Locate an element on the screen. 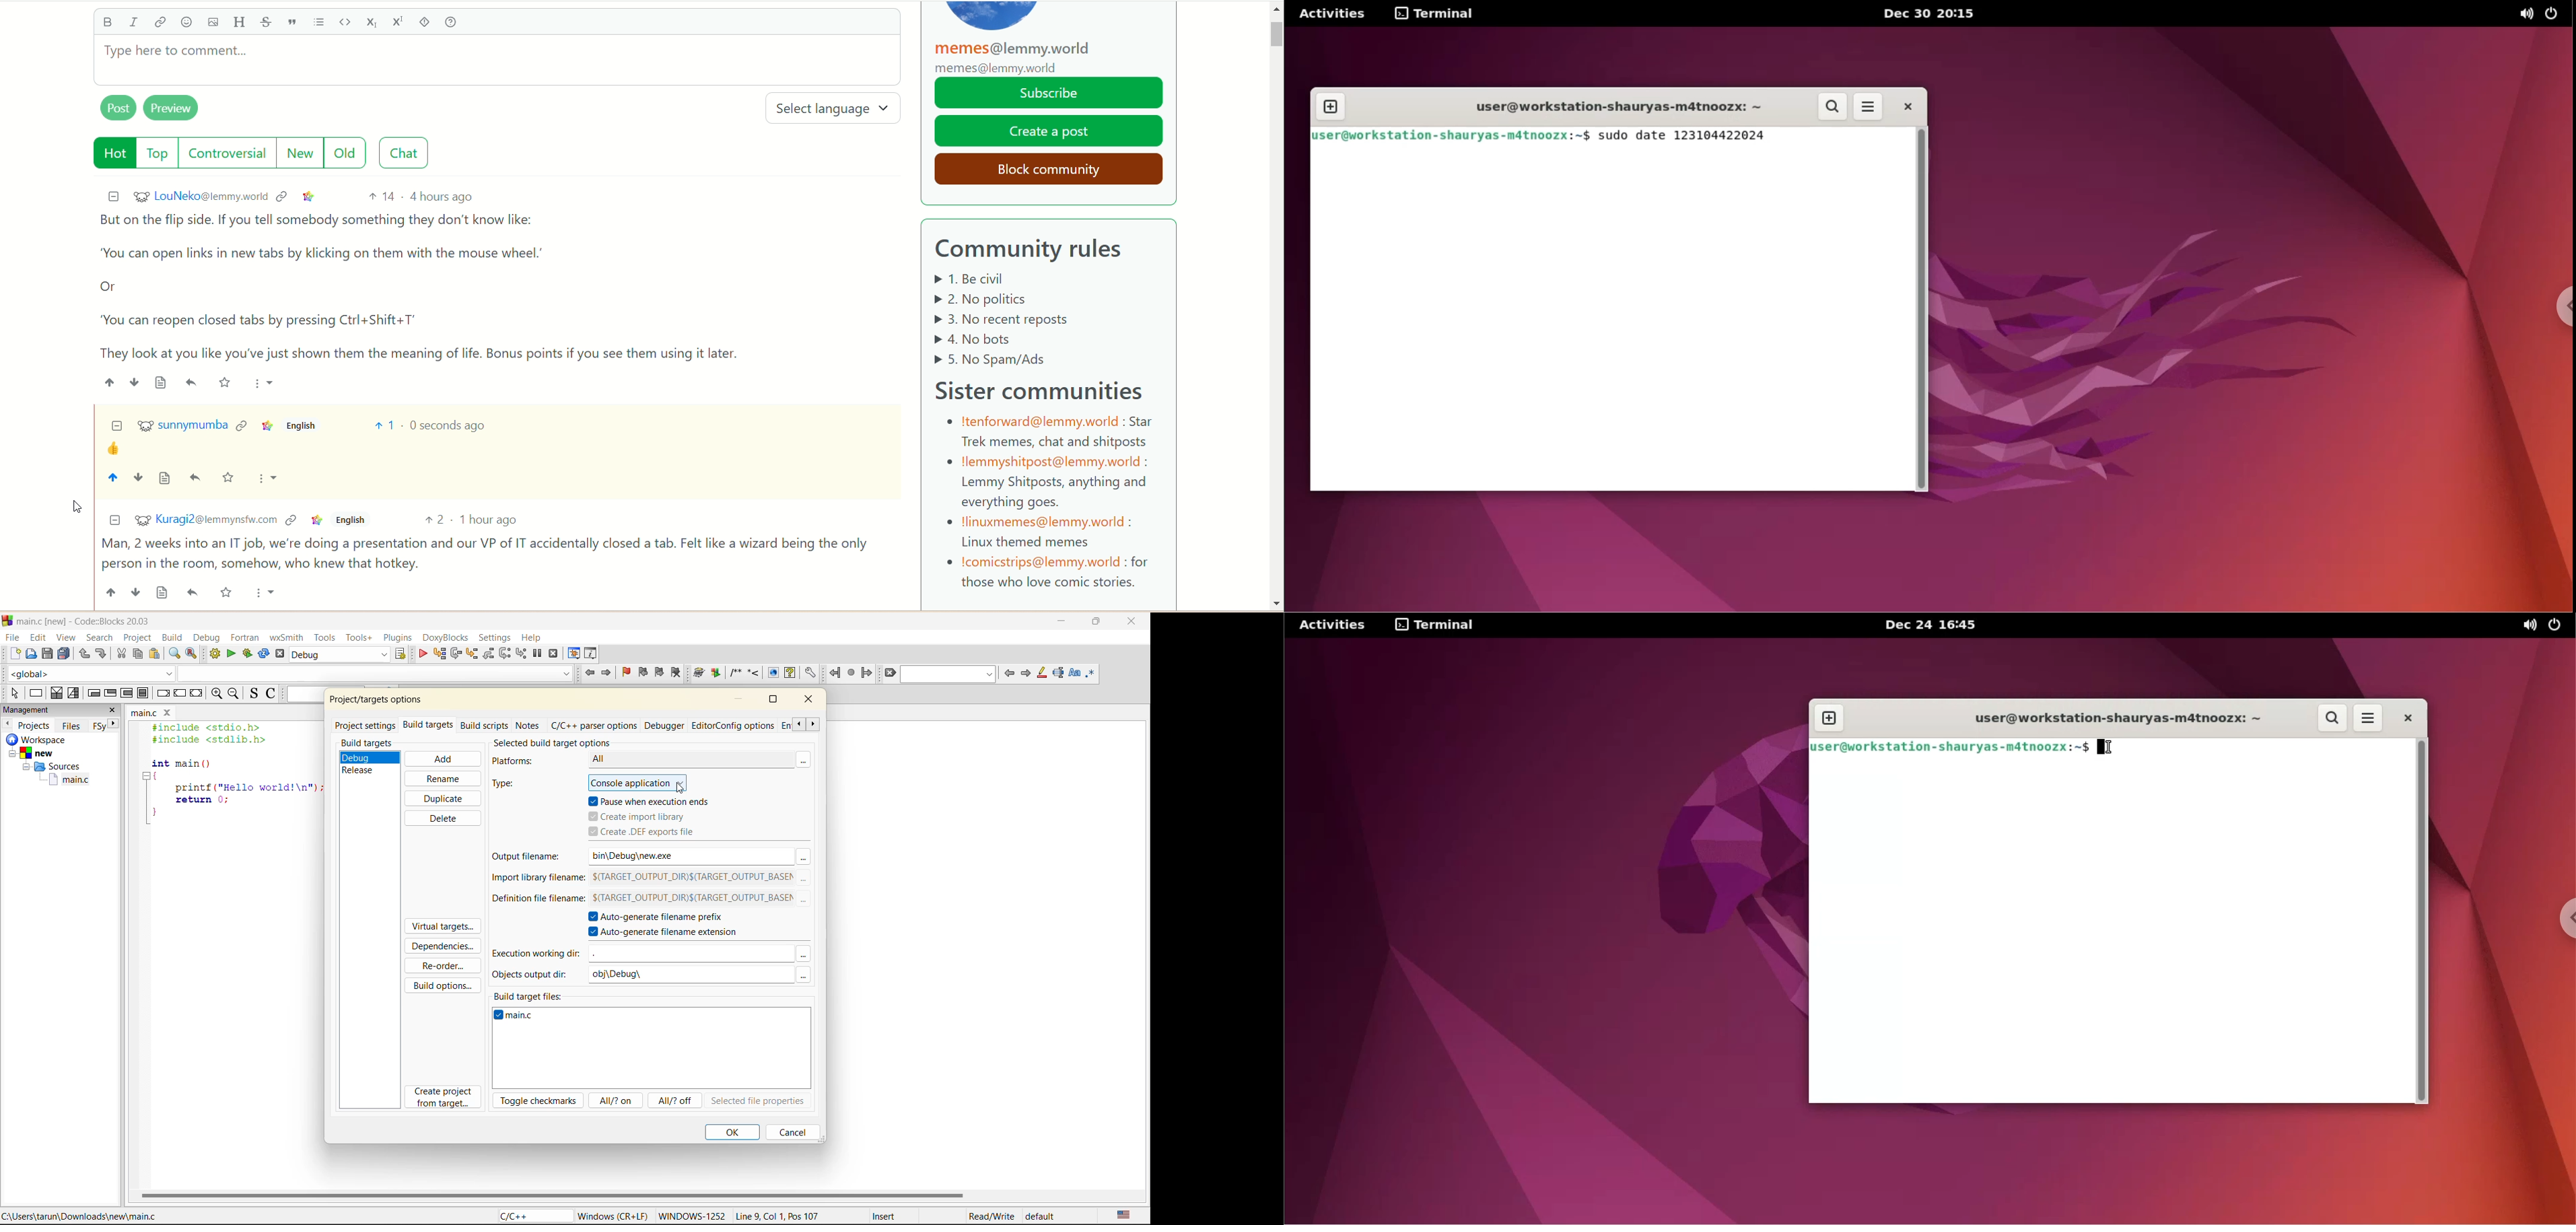  build target files is located at coordinates (534, 995).